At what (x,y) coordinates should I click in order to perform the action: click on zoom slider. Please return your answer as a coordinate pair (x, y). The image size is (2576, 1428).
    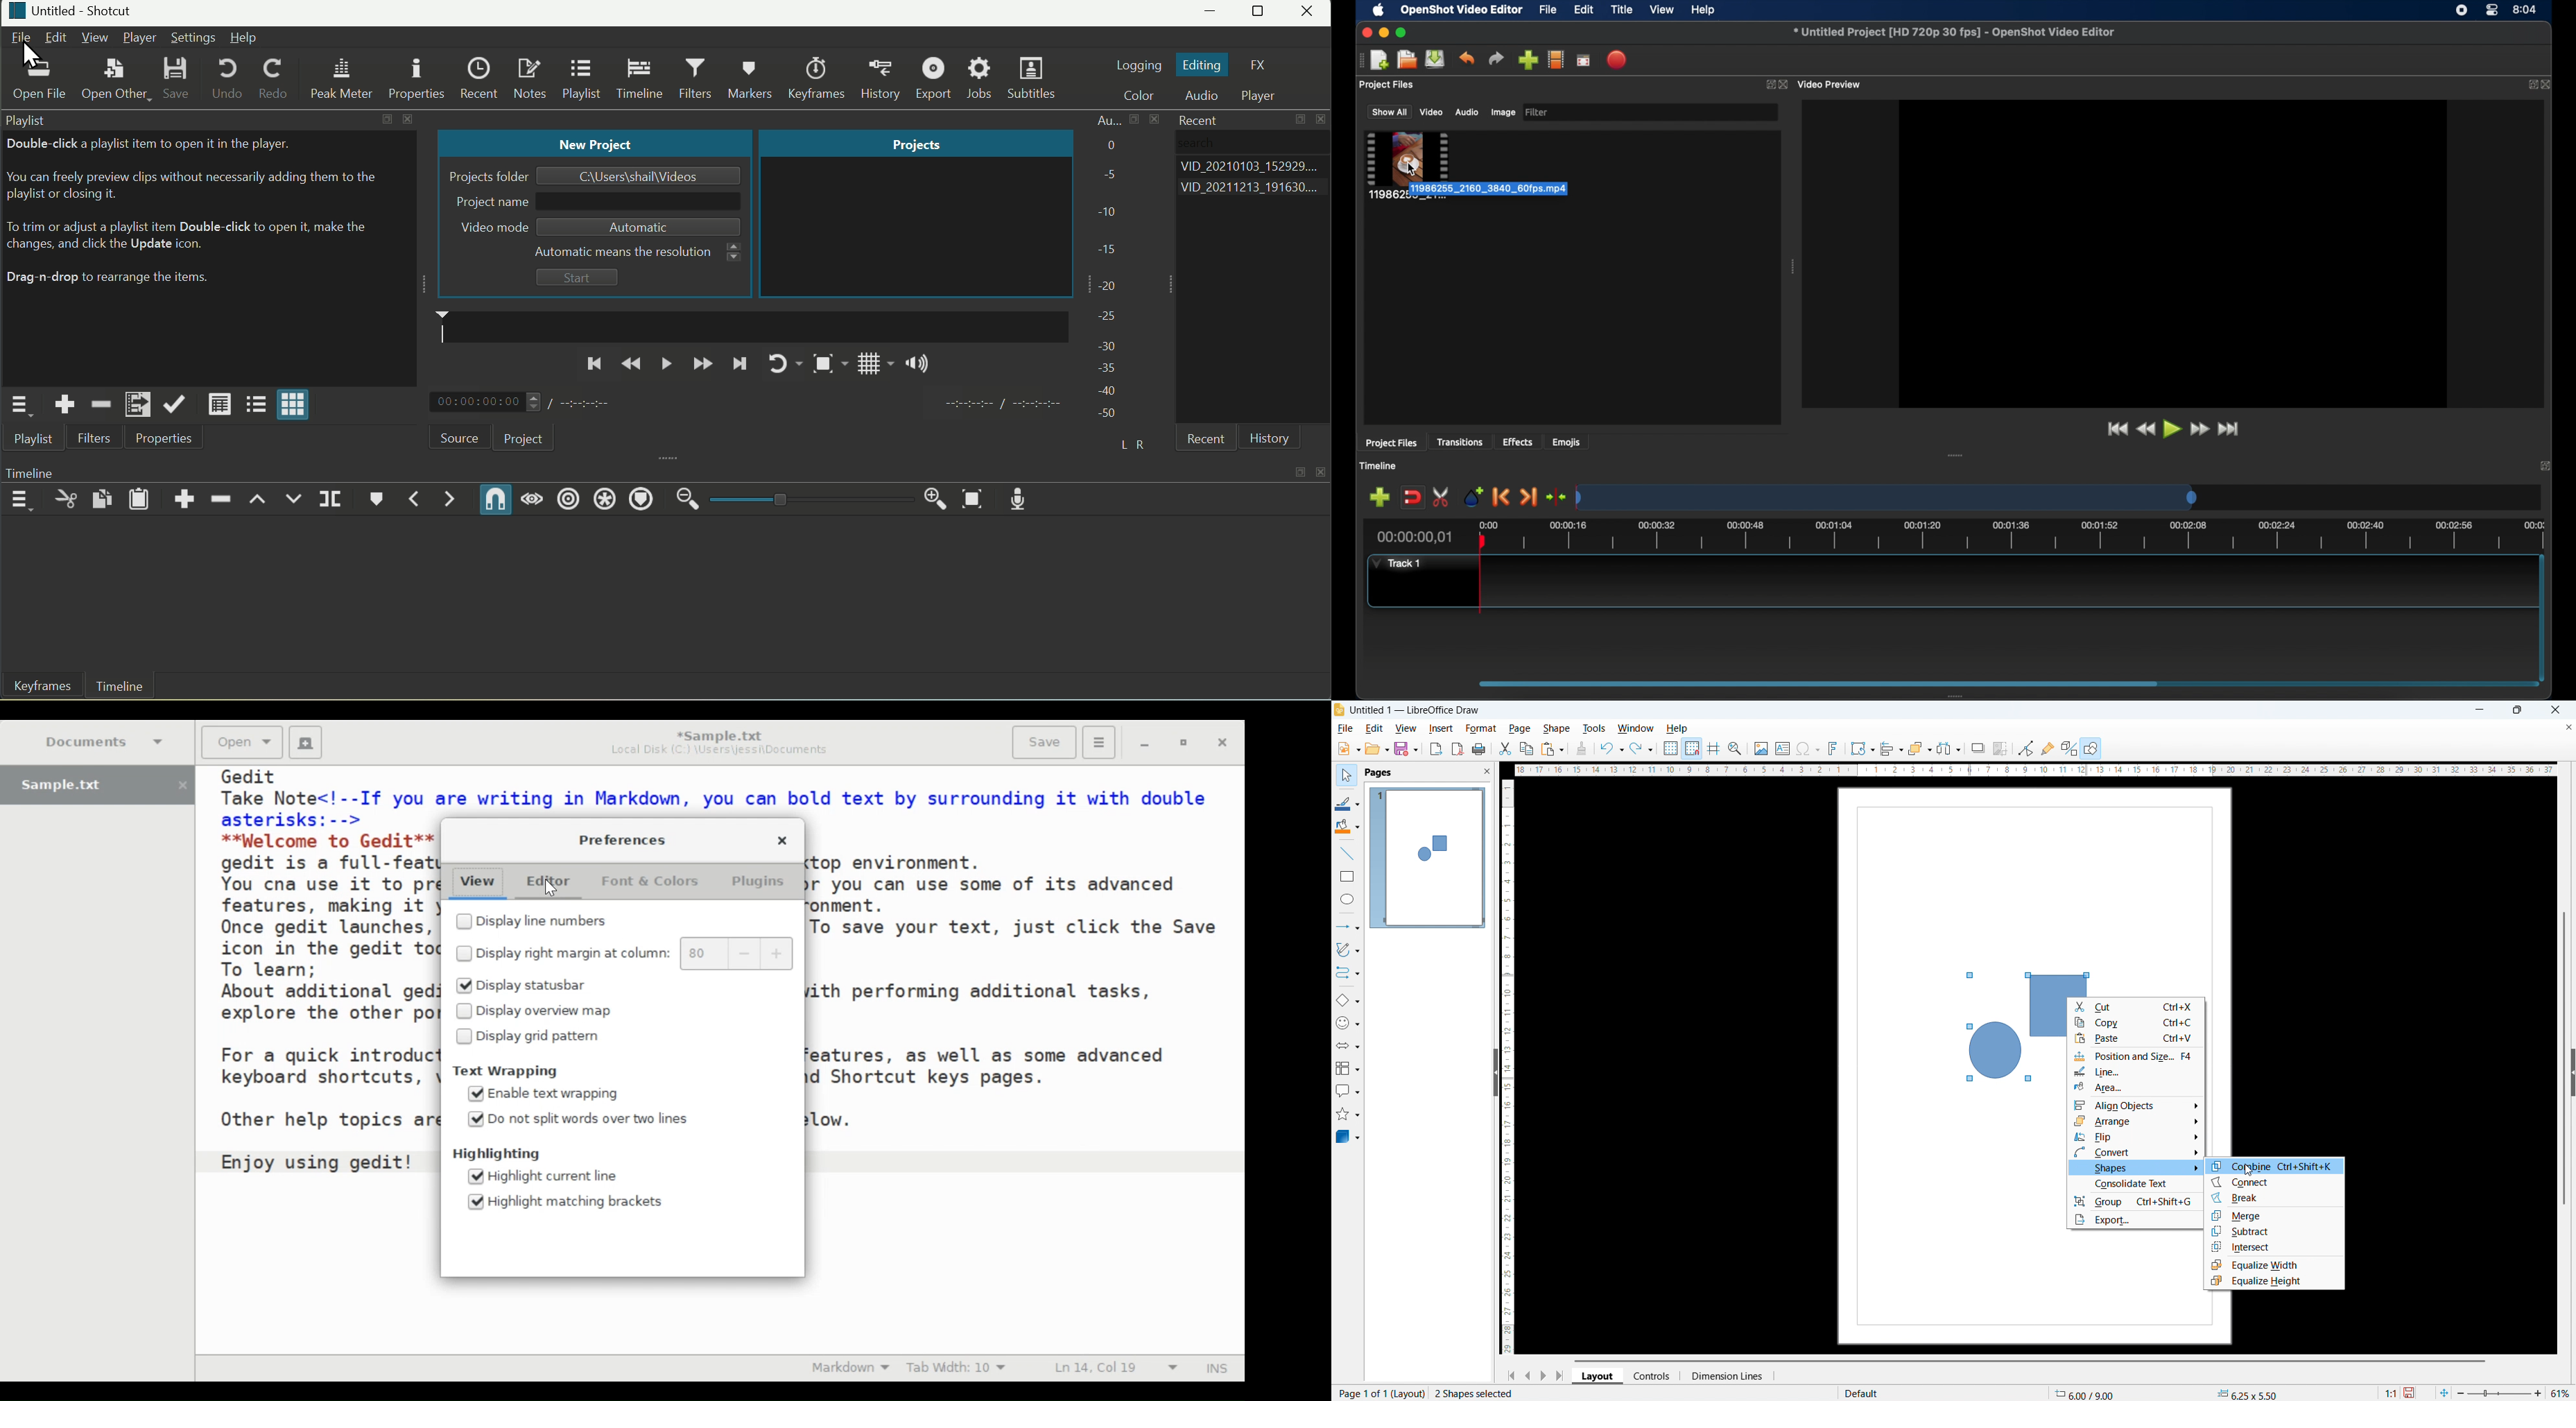
    Looking at the image, I should click on (2502, 1393).